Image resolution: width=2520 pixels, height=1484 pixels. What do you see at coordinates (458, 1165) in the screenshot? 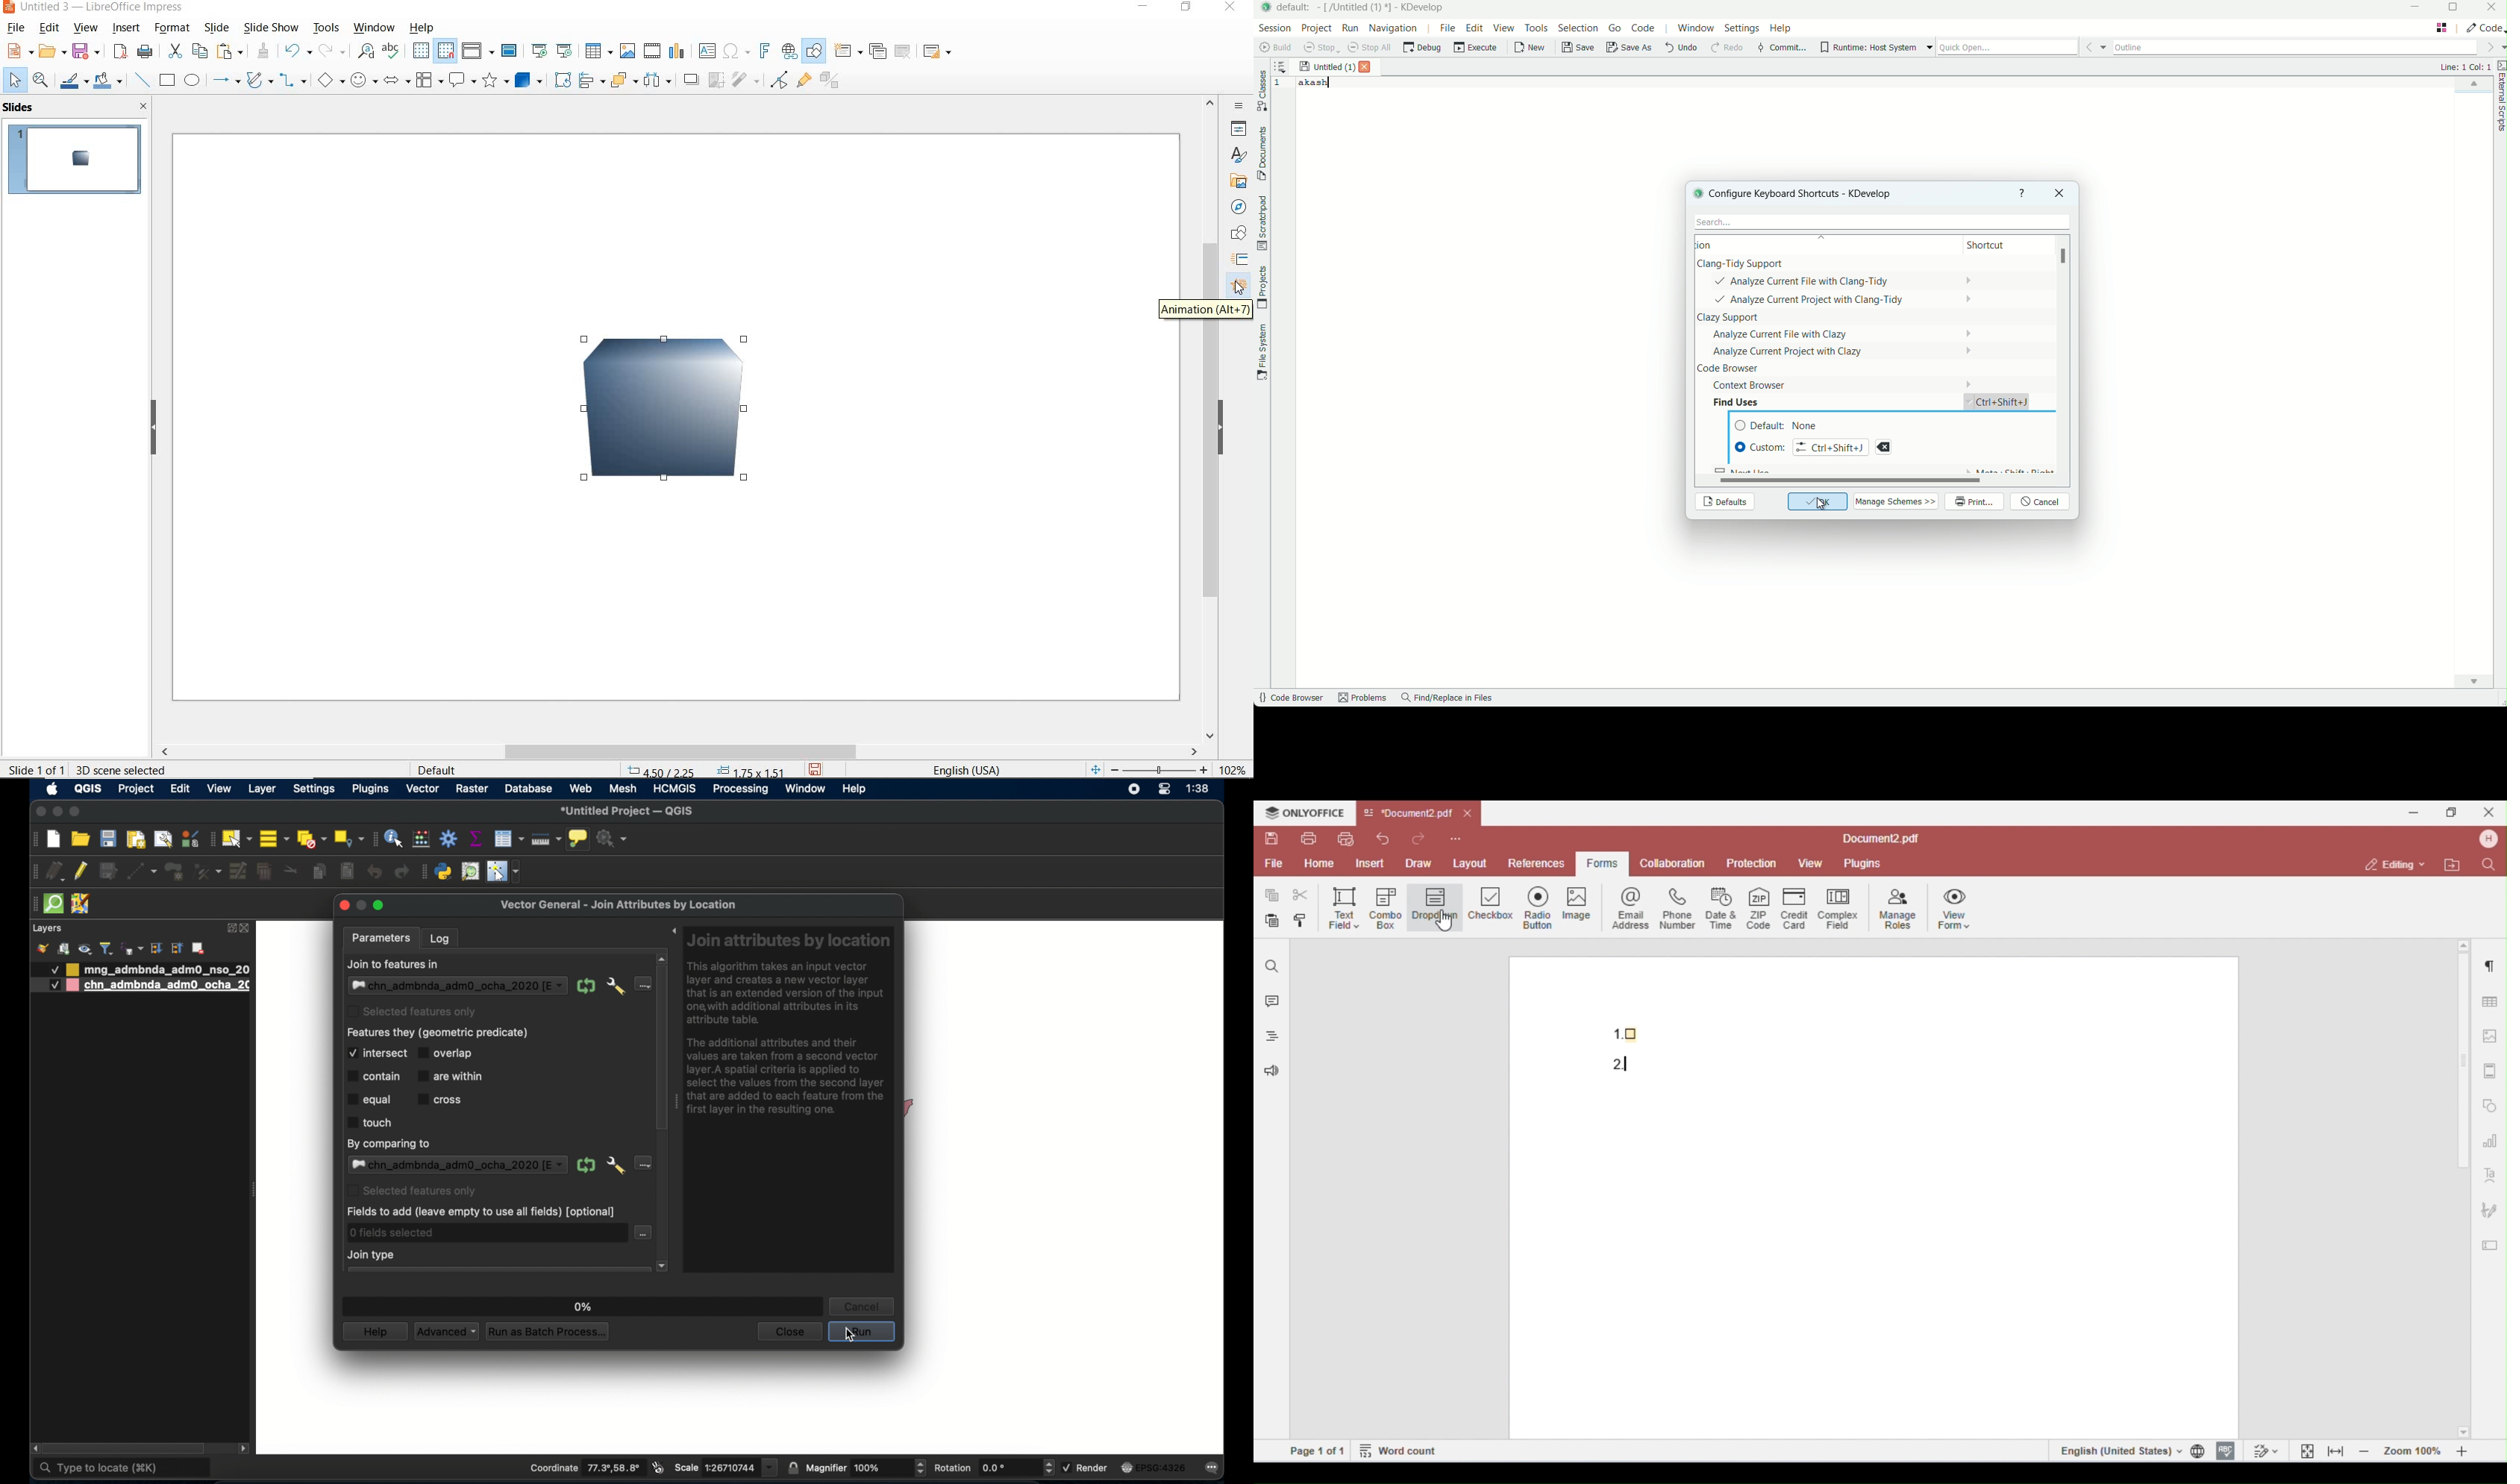
I see `layers dropdown menu` at bounding box center [458, 1165].